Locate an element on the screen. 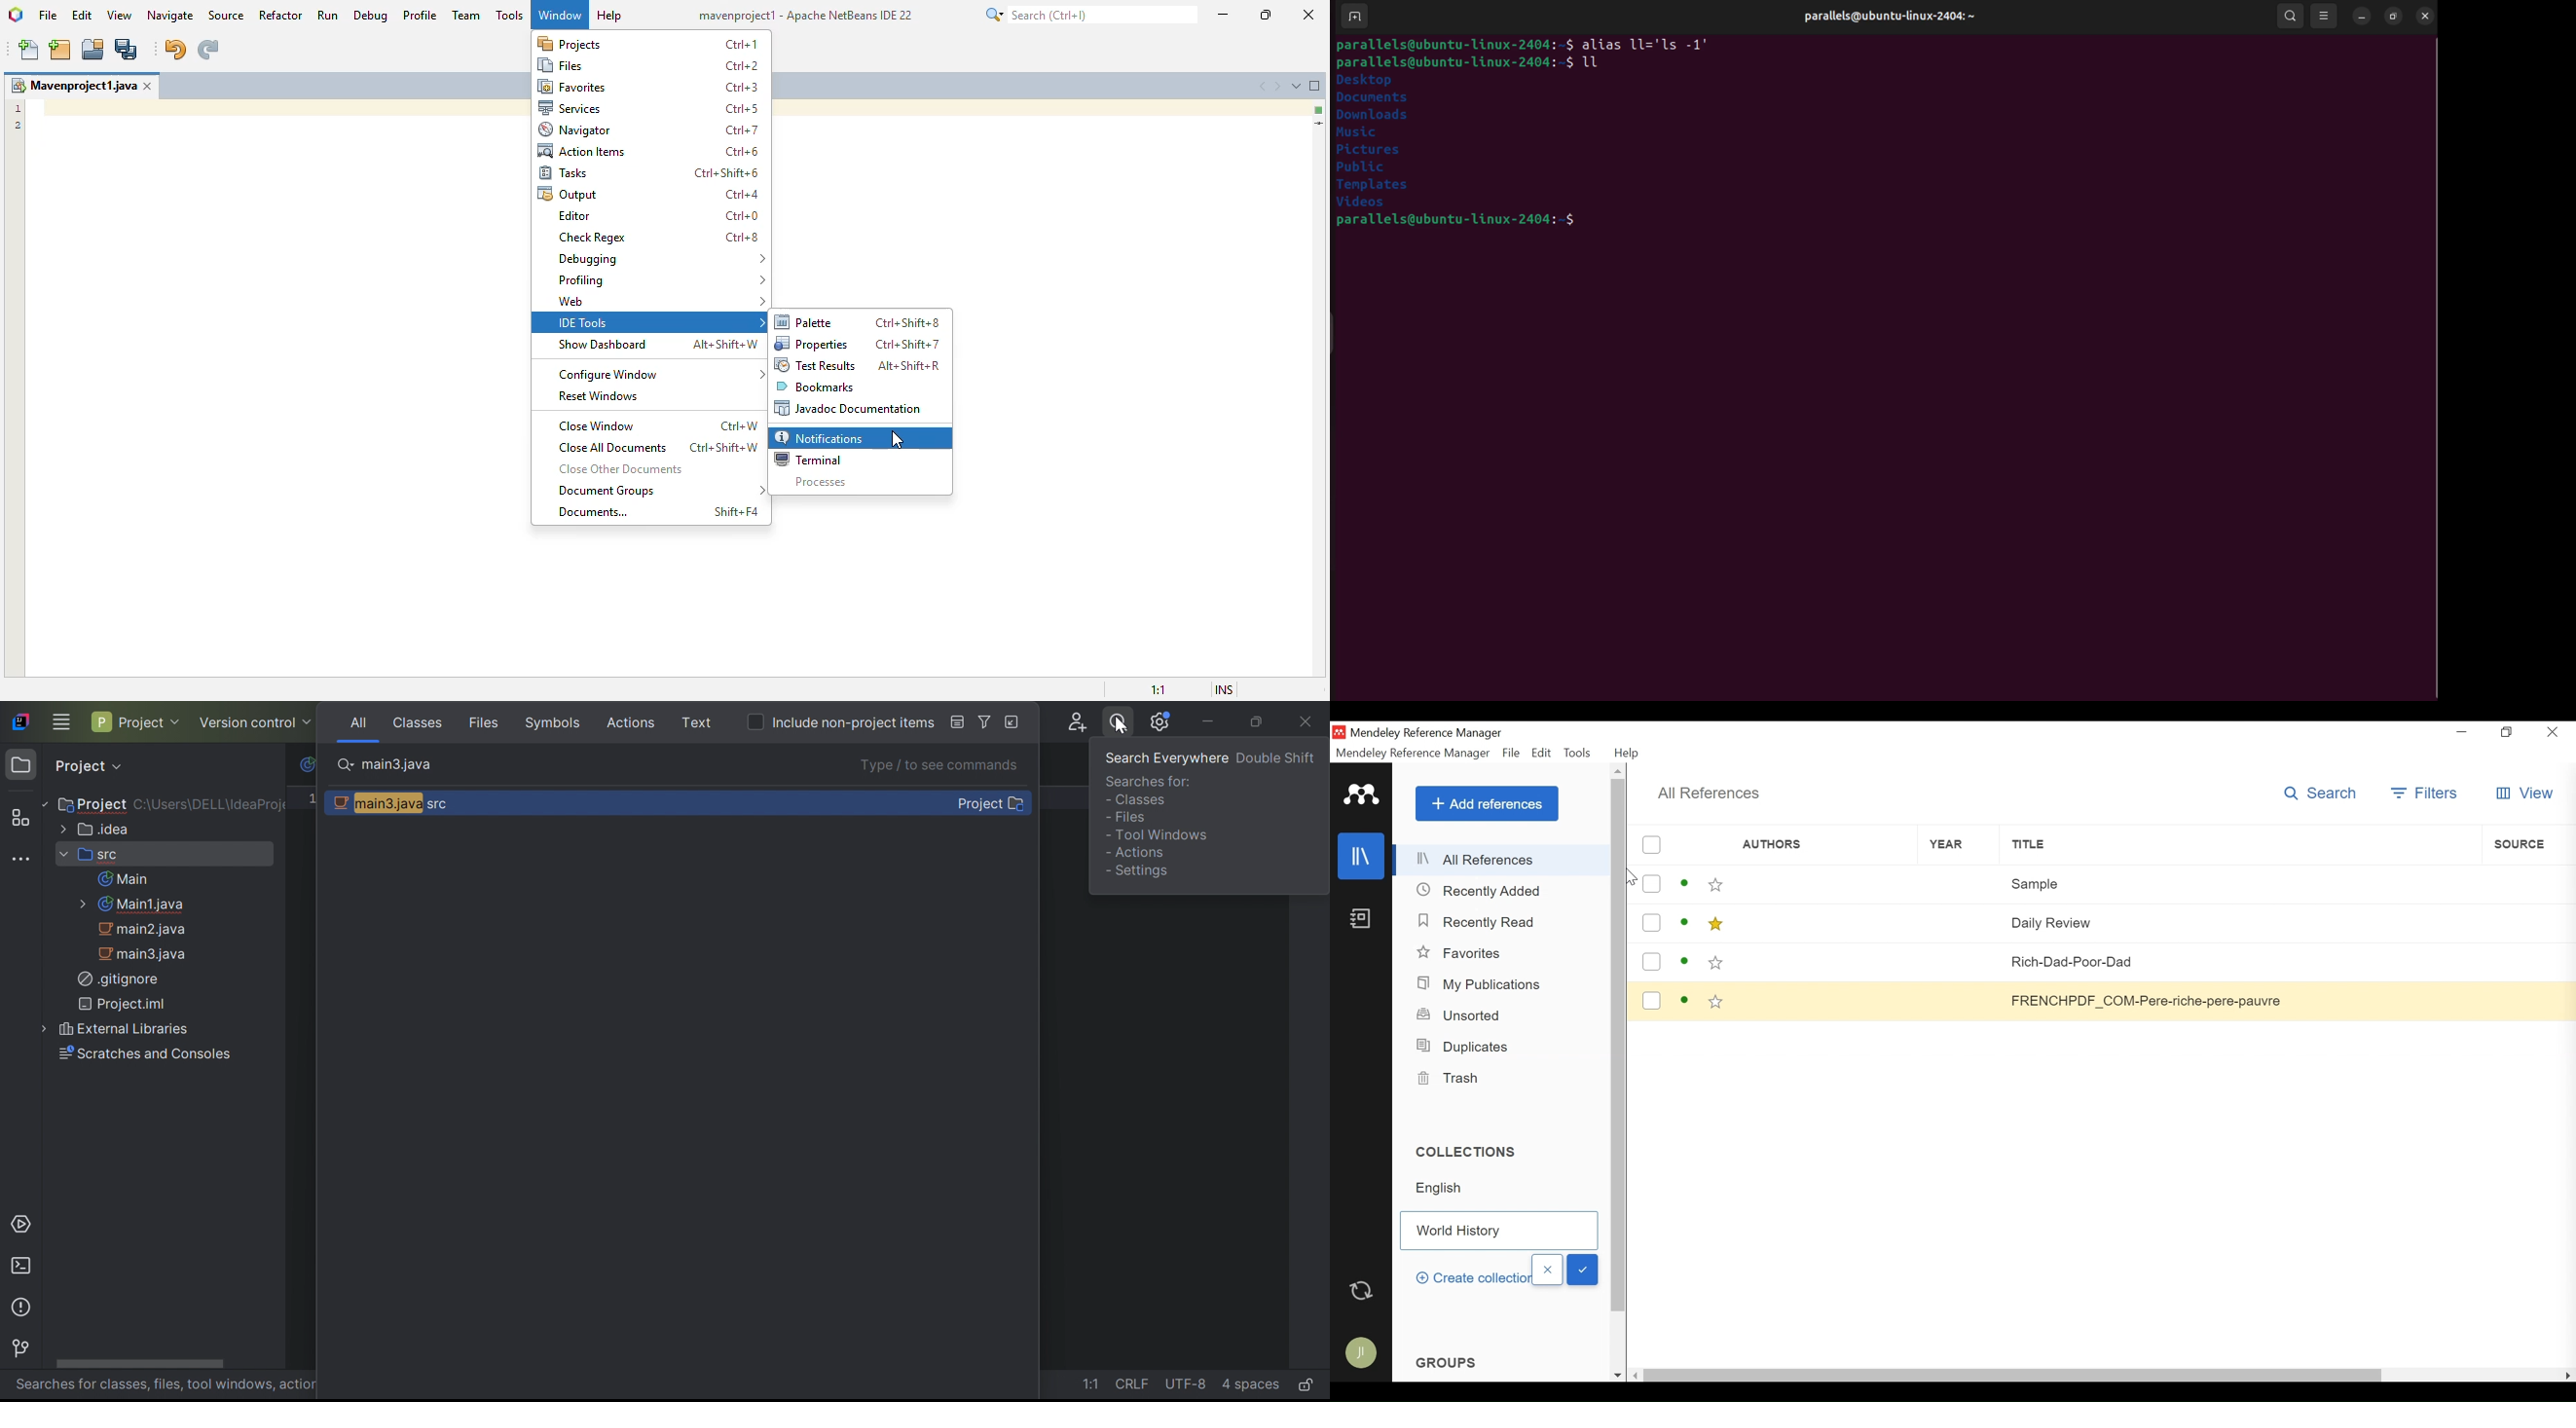  Version Control is located at coordinates (21, 1349).